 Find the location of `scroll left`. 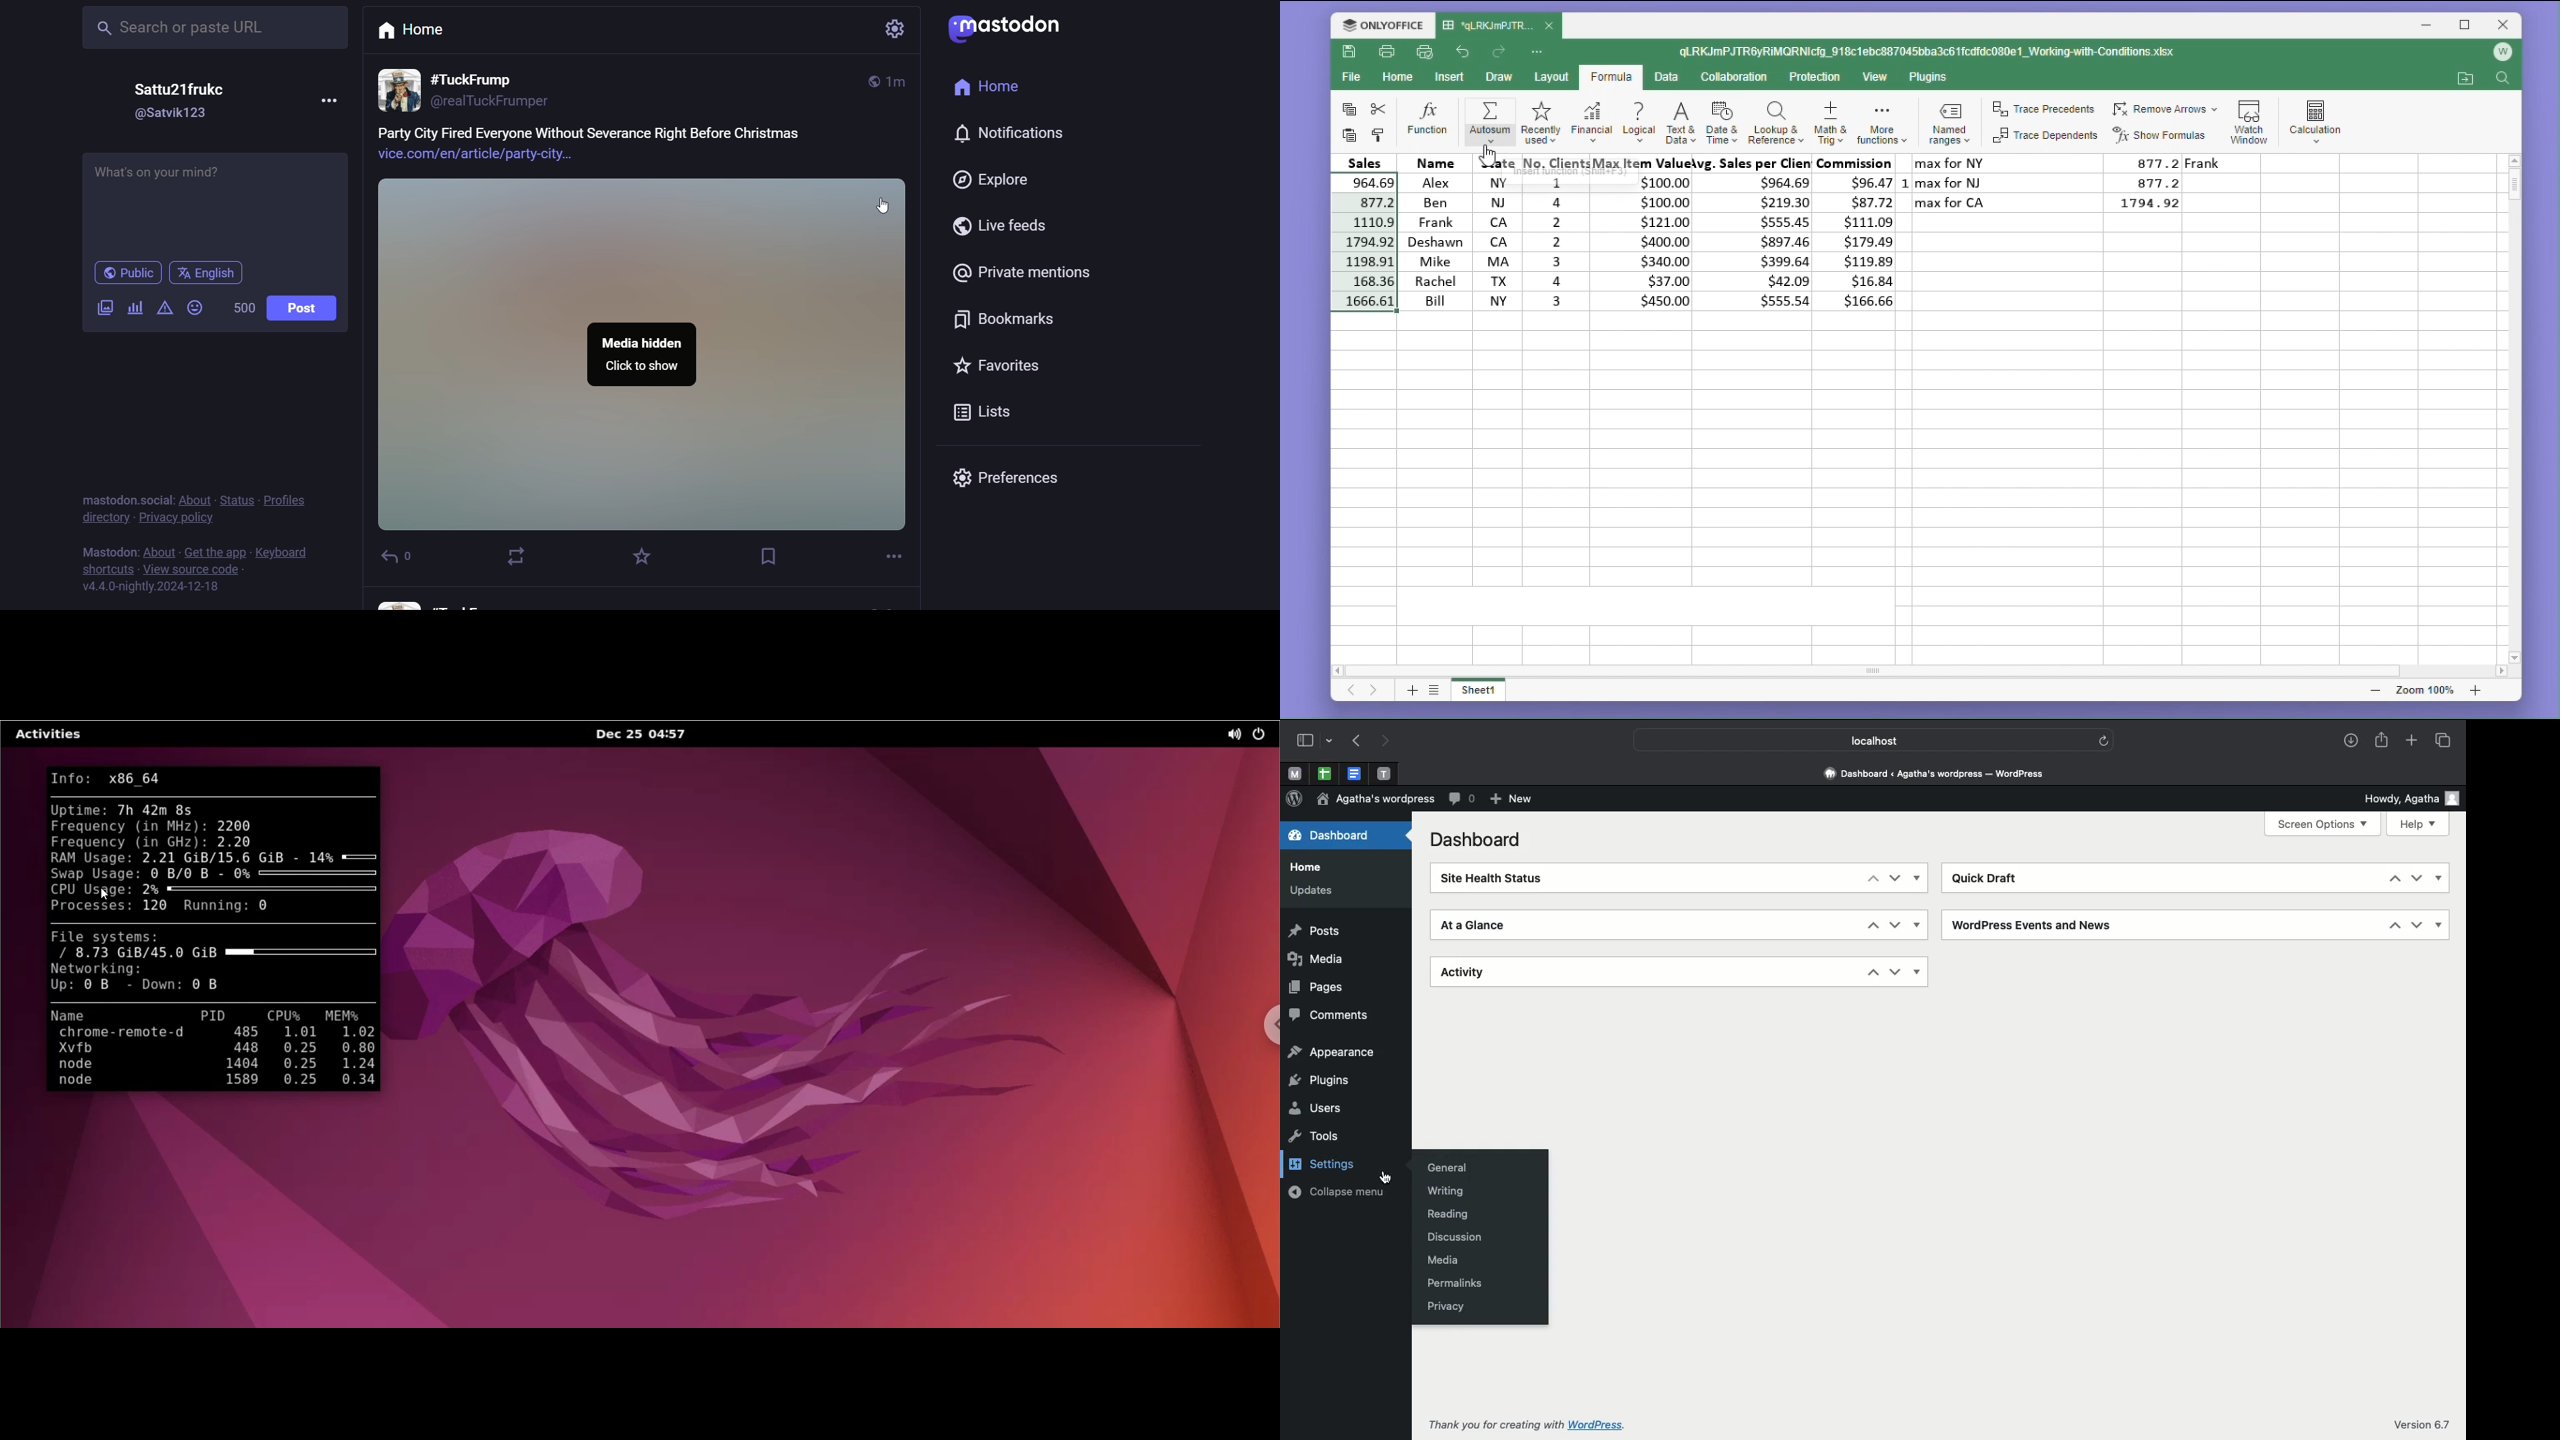

scroll left is located at coordinates (1339, 668).